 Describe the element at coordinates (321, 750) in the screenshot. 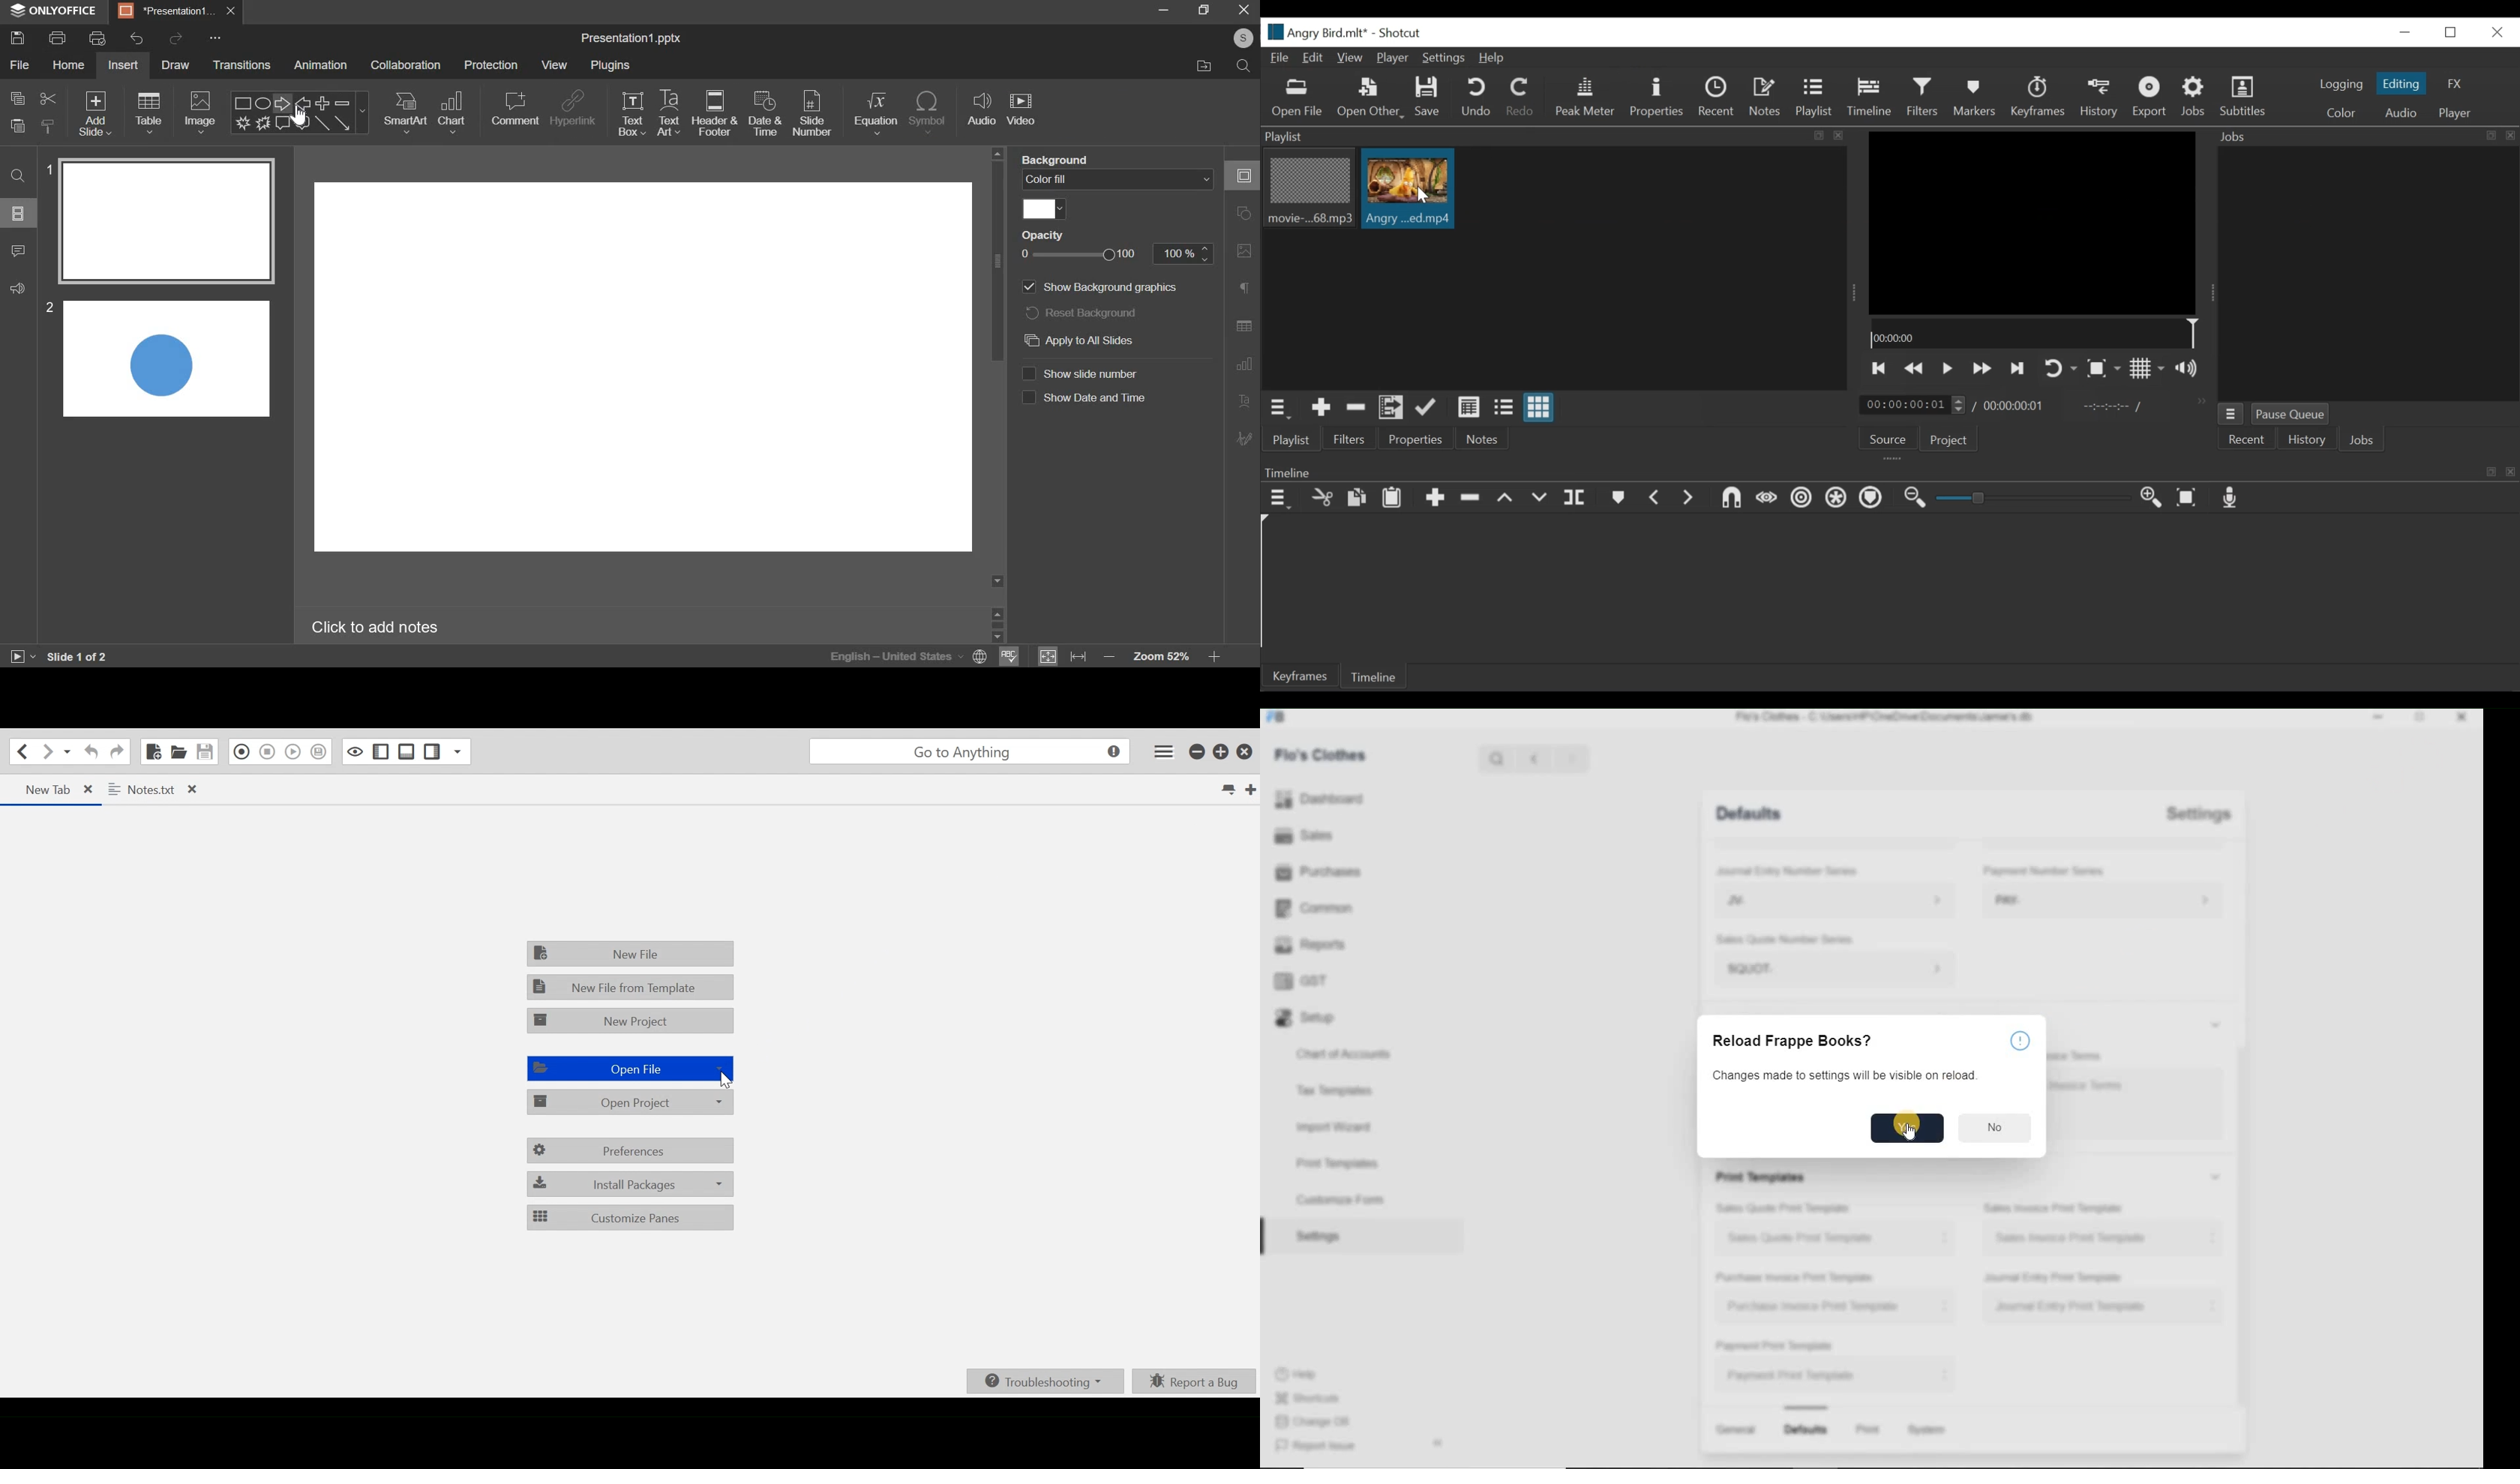

I see `Save Macro to Toolbox as Superscript` at that location.